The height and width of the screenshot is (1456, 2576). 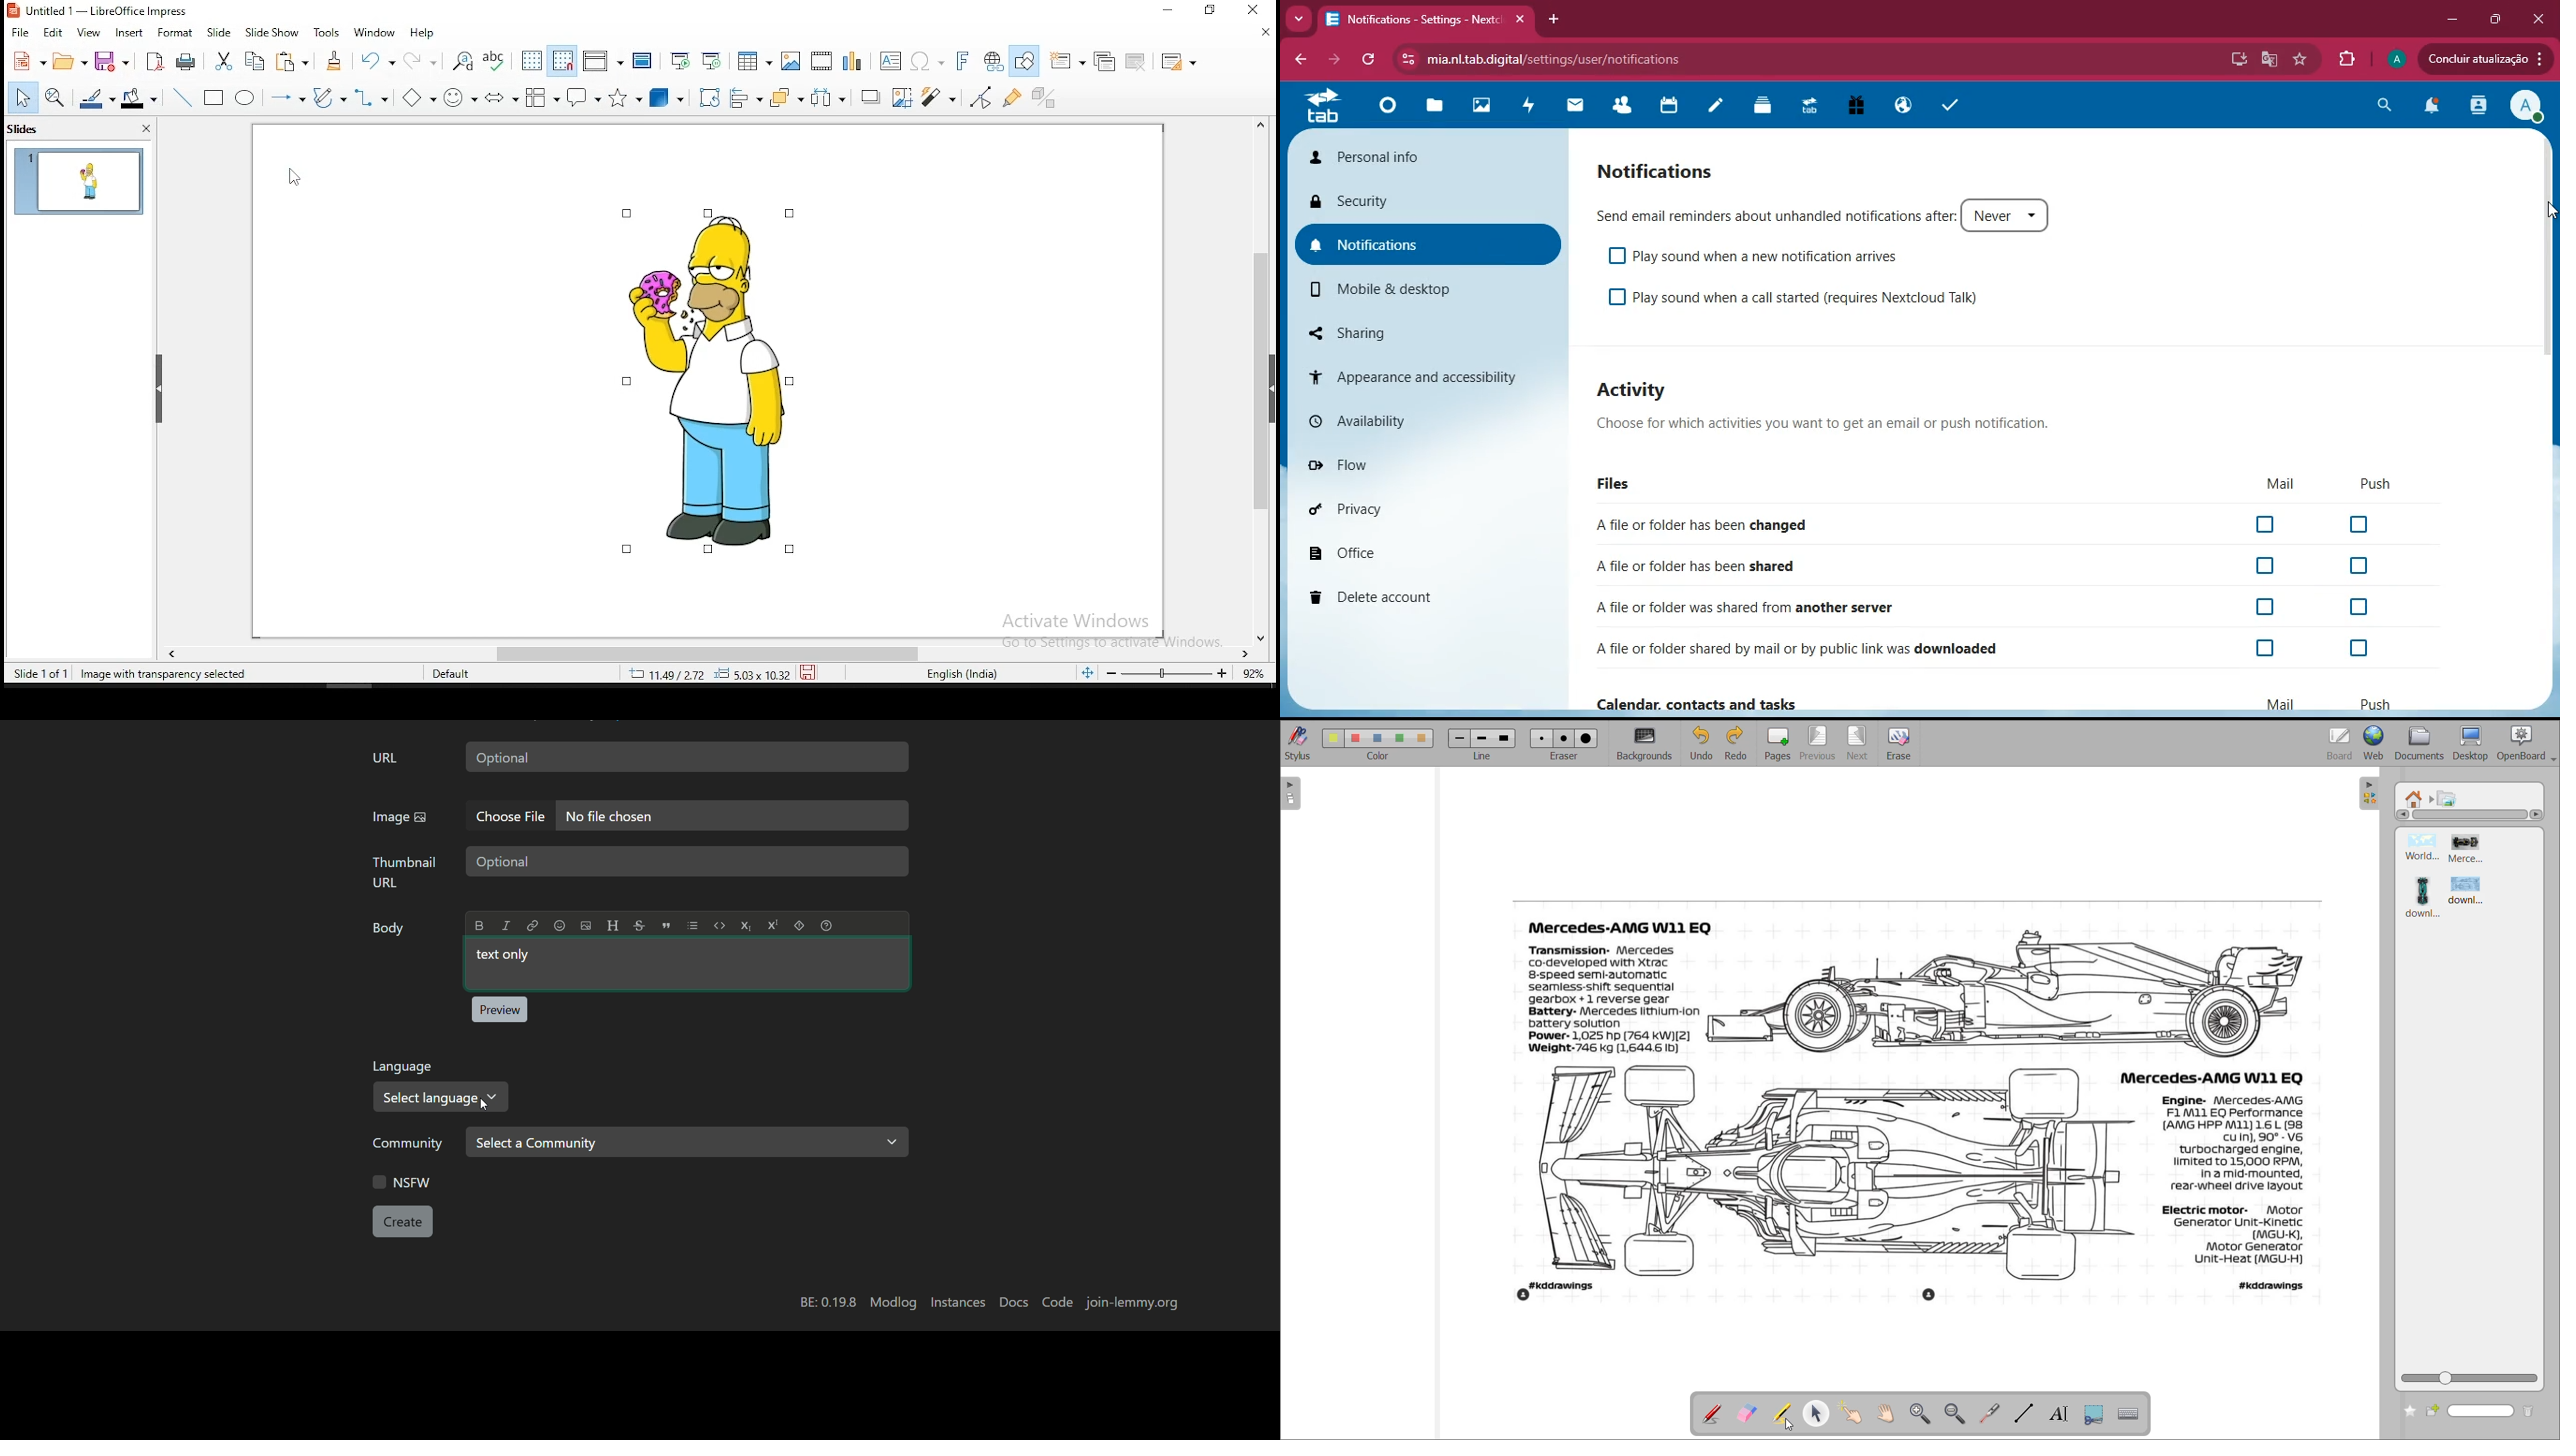 I want to click on stars and banners, so click(x=628, y=95).